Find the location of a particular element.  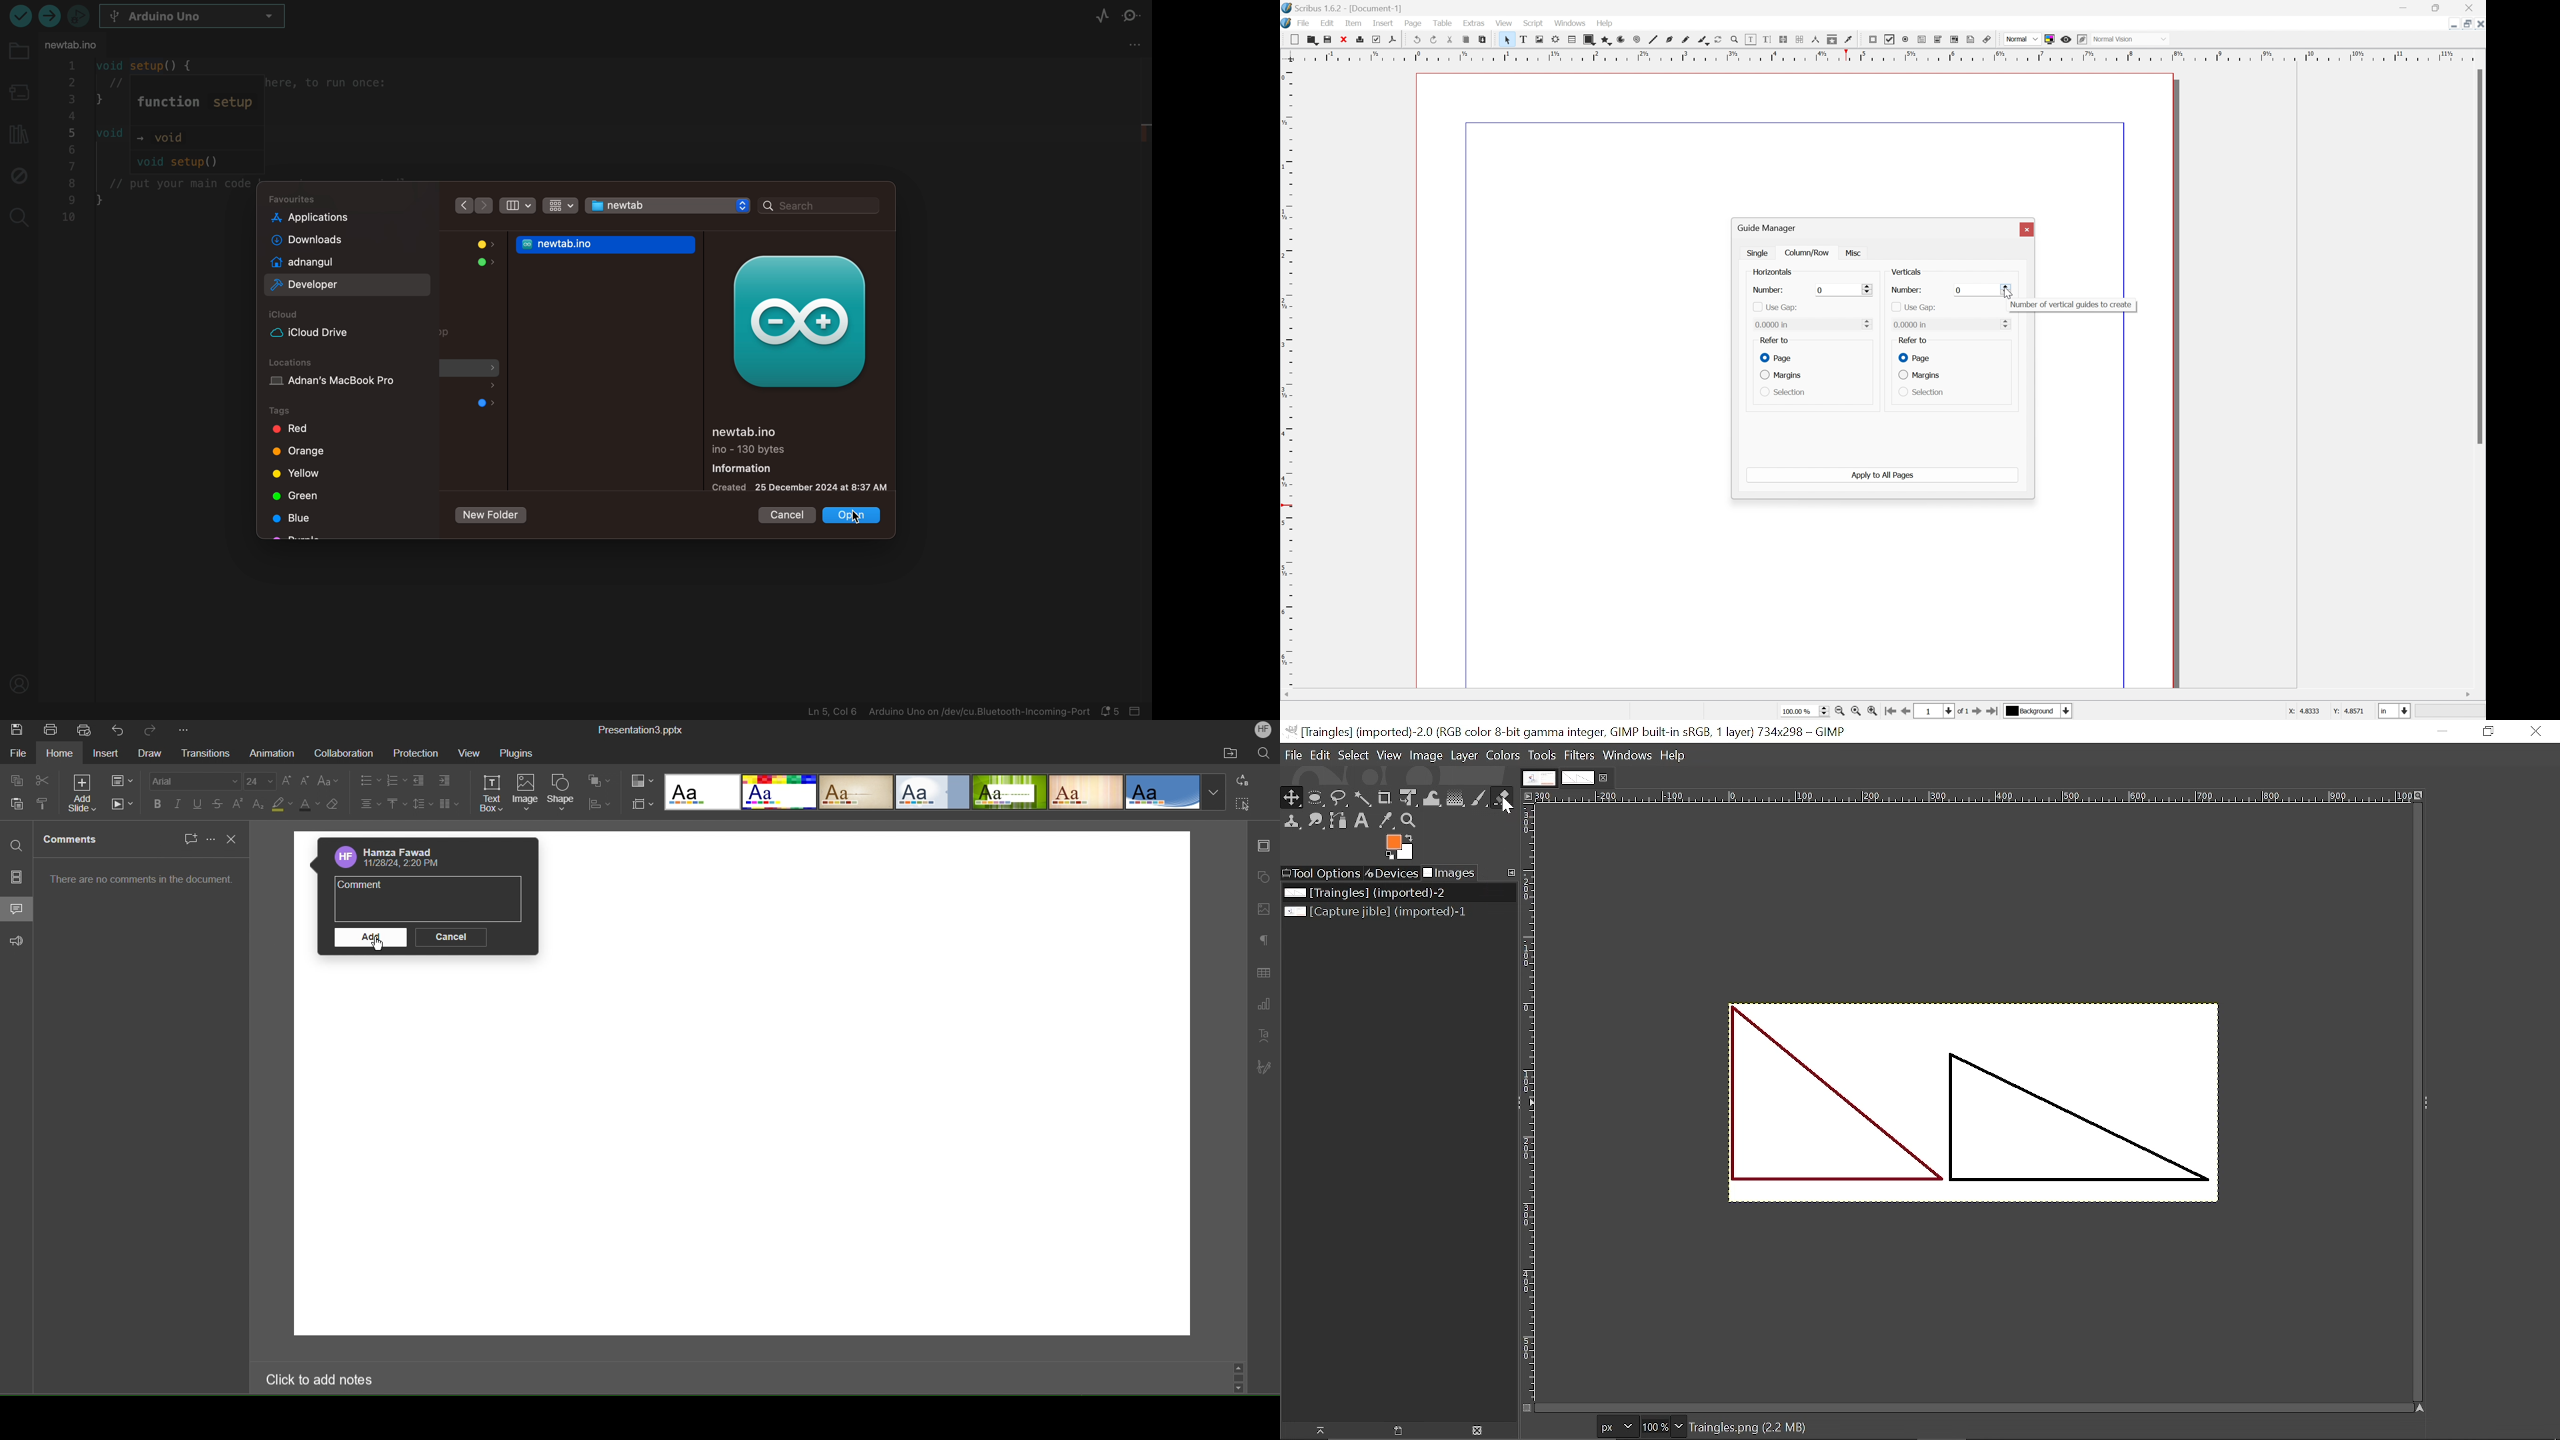

measurements is located at coordinates (1815, 40).